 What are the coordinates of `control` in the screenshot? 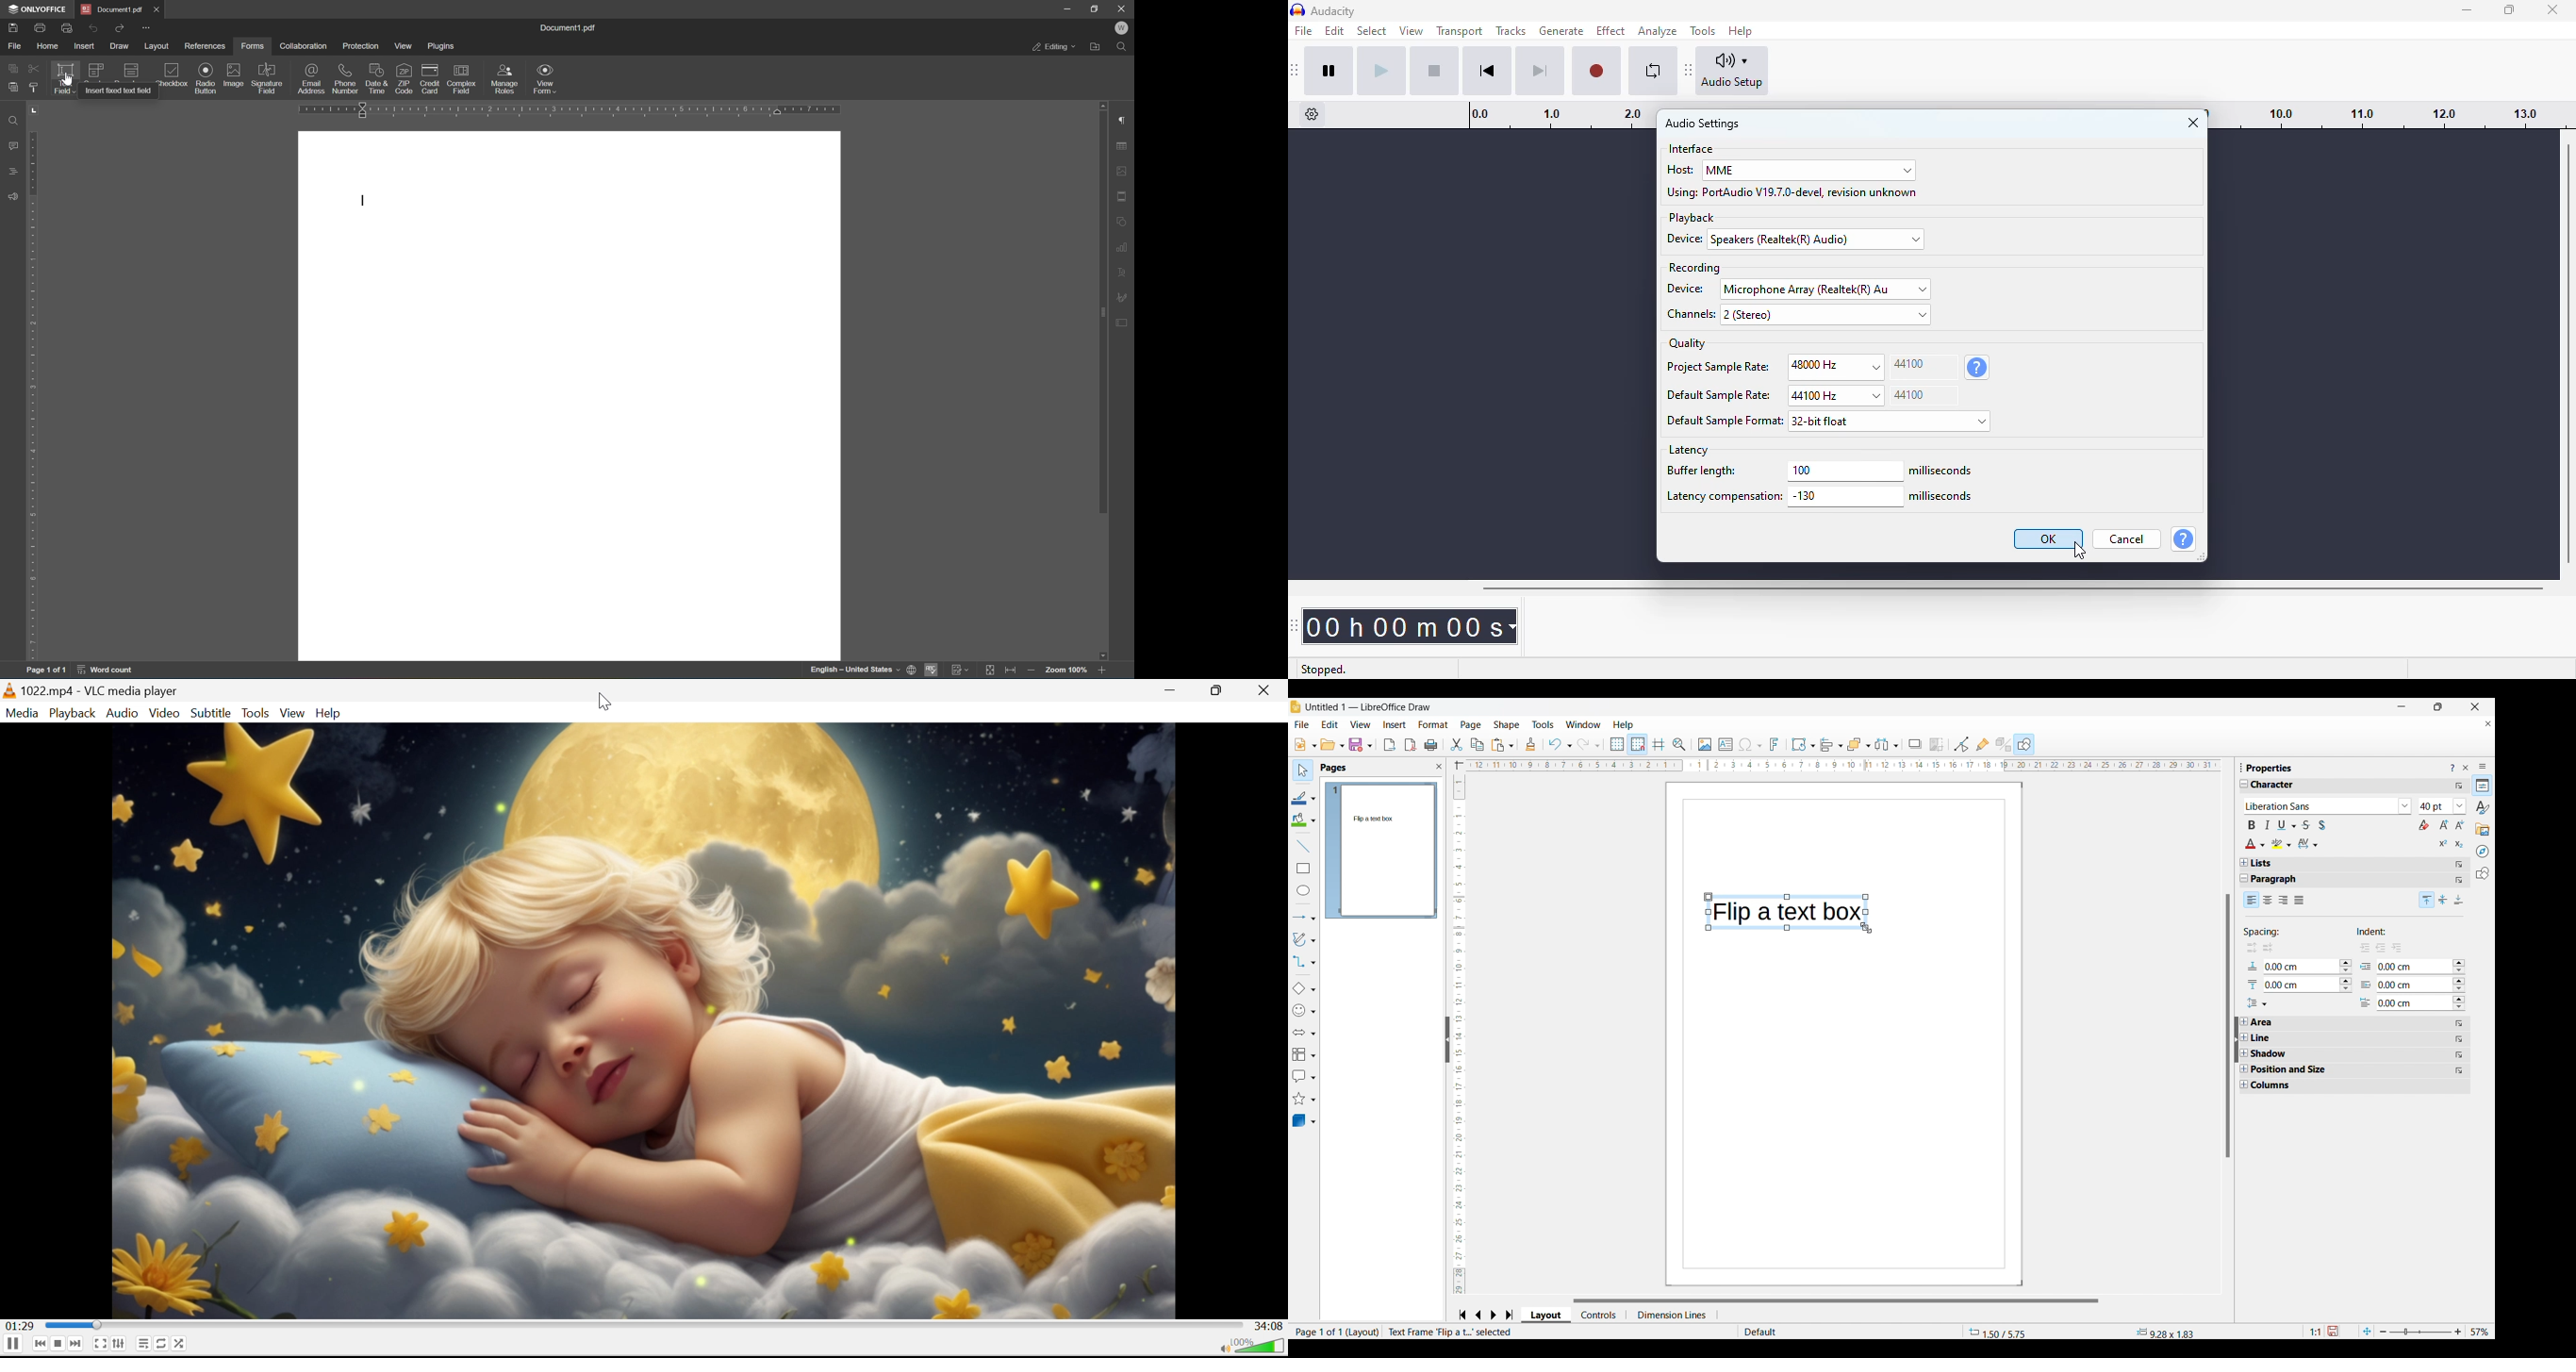 It's located at (1601, 1314).